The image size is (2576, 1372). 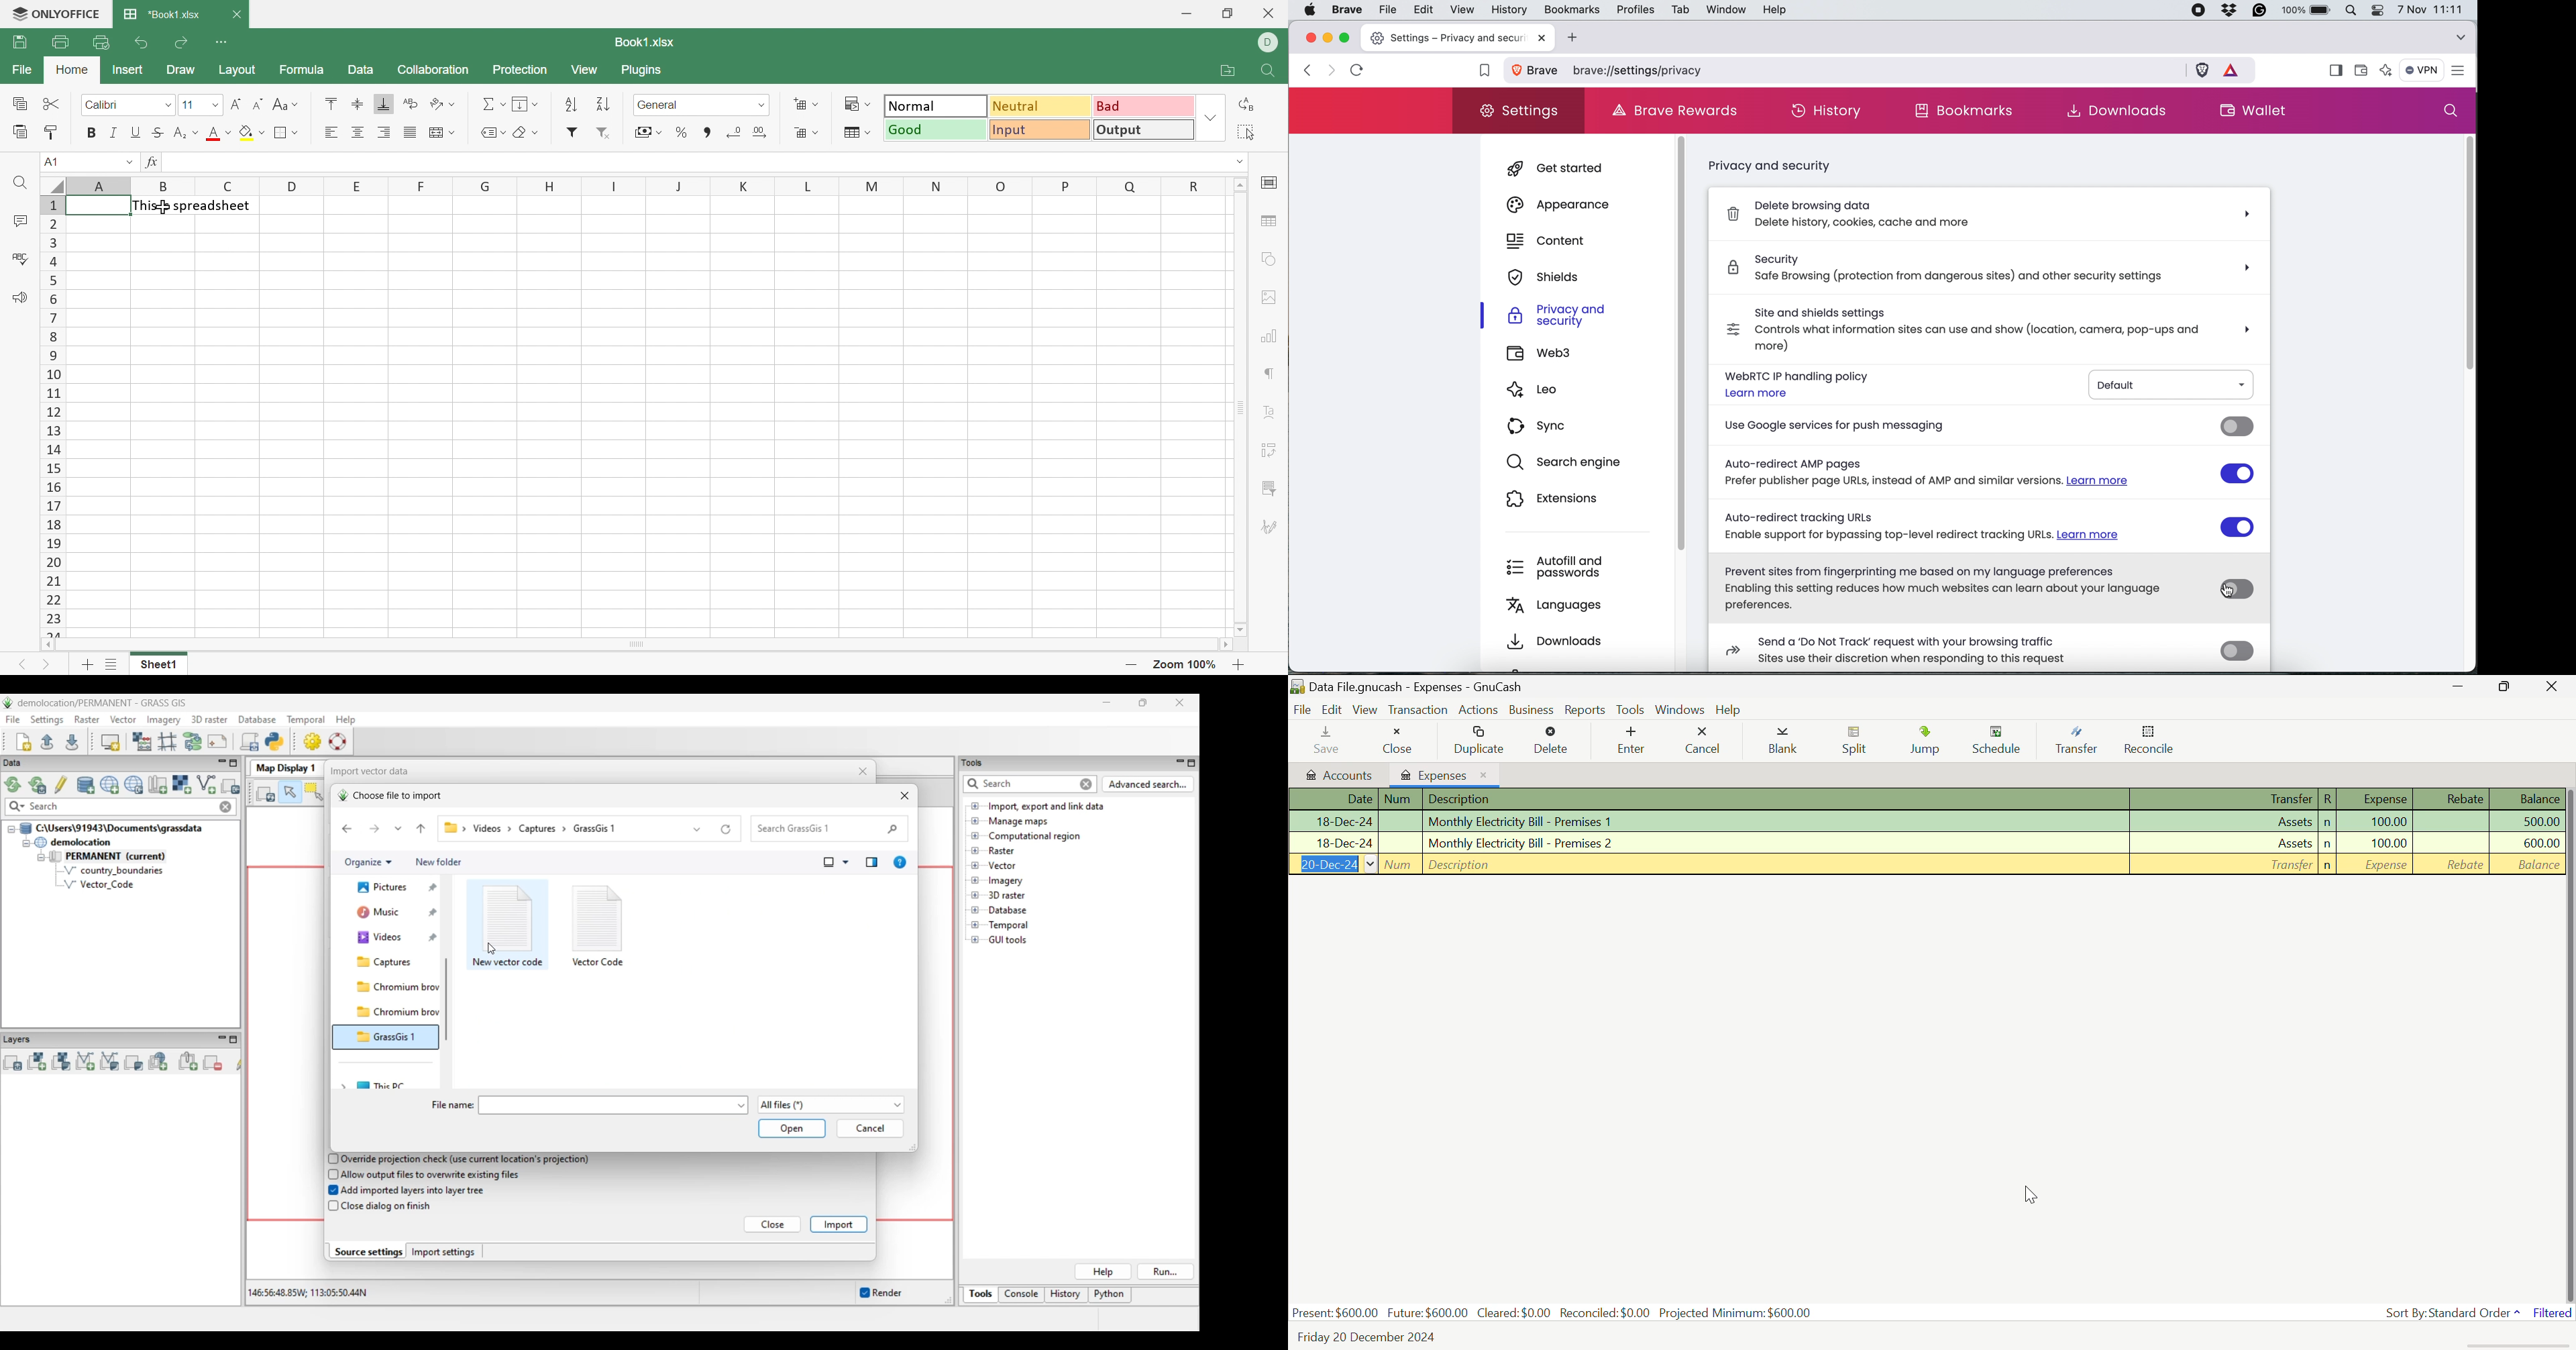 I want to click on minimise, so click(x=1328, y=37).